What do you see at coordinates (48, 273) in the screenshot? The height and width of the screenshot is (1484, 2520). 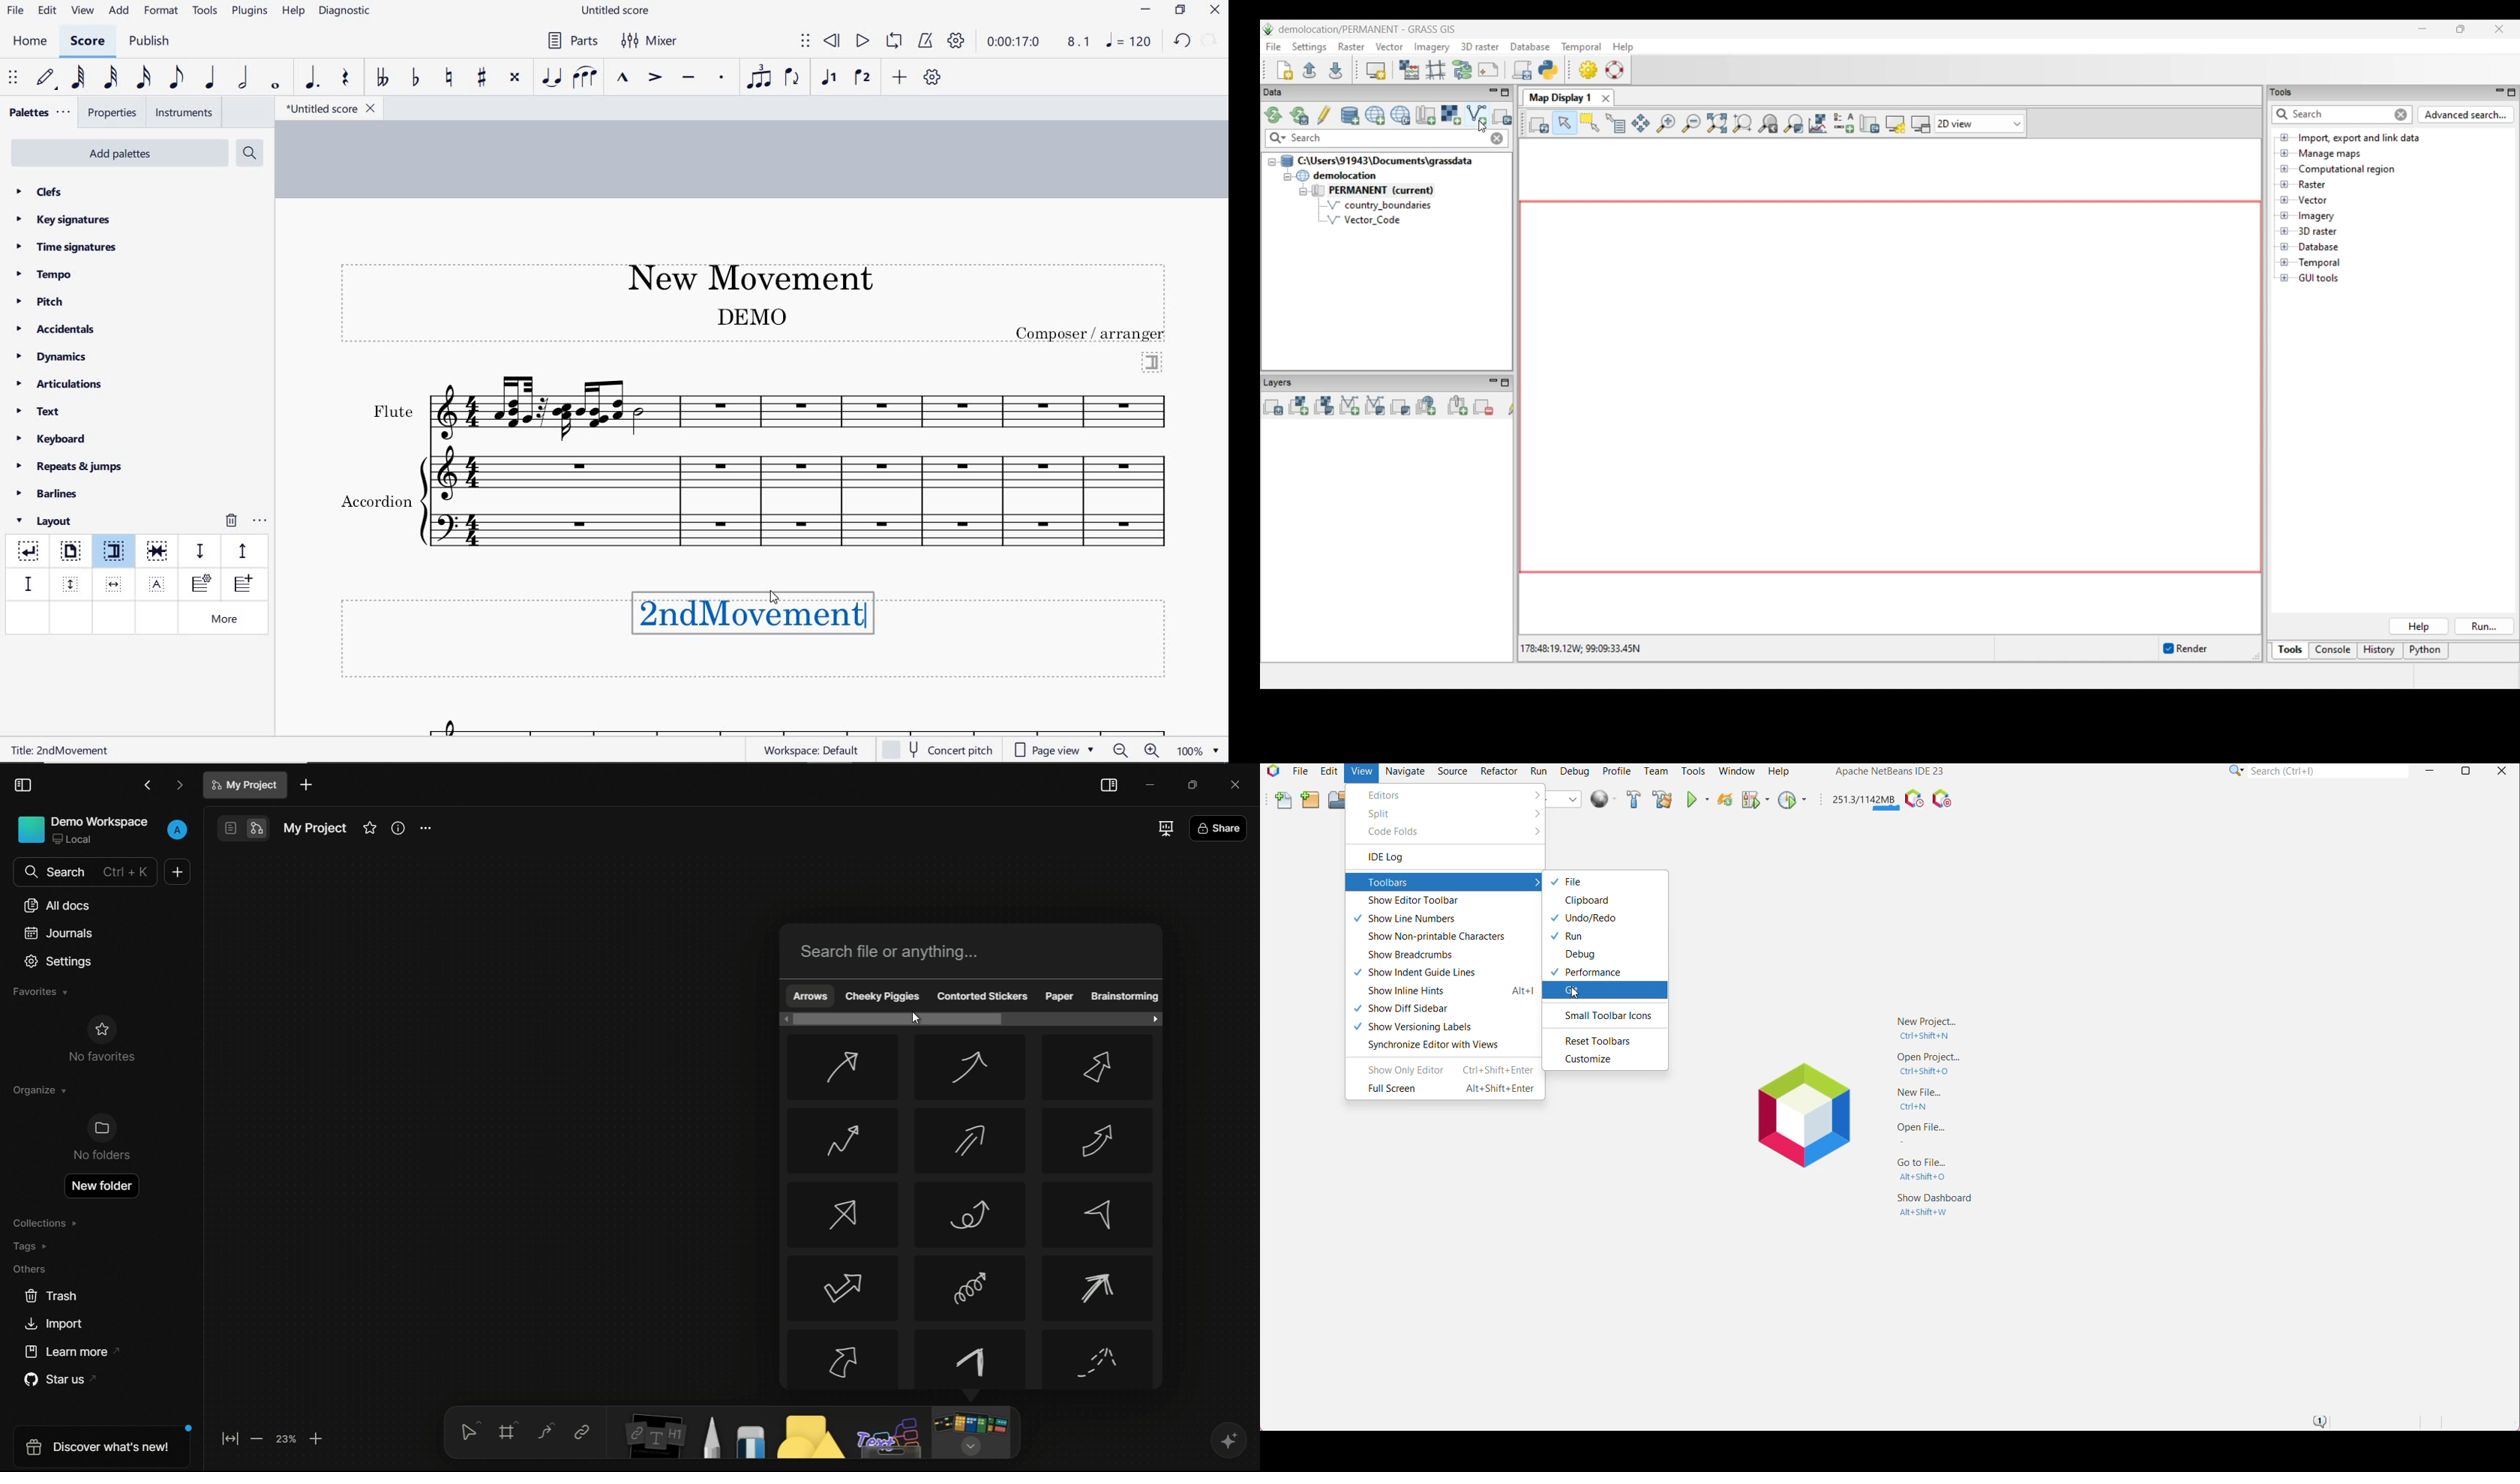 I see `tempo` at bounding box center [48, 273].